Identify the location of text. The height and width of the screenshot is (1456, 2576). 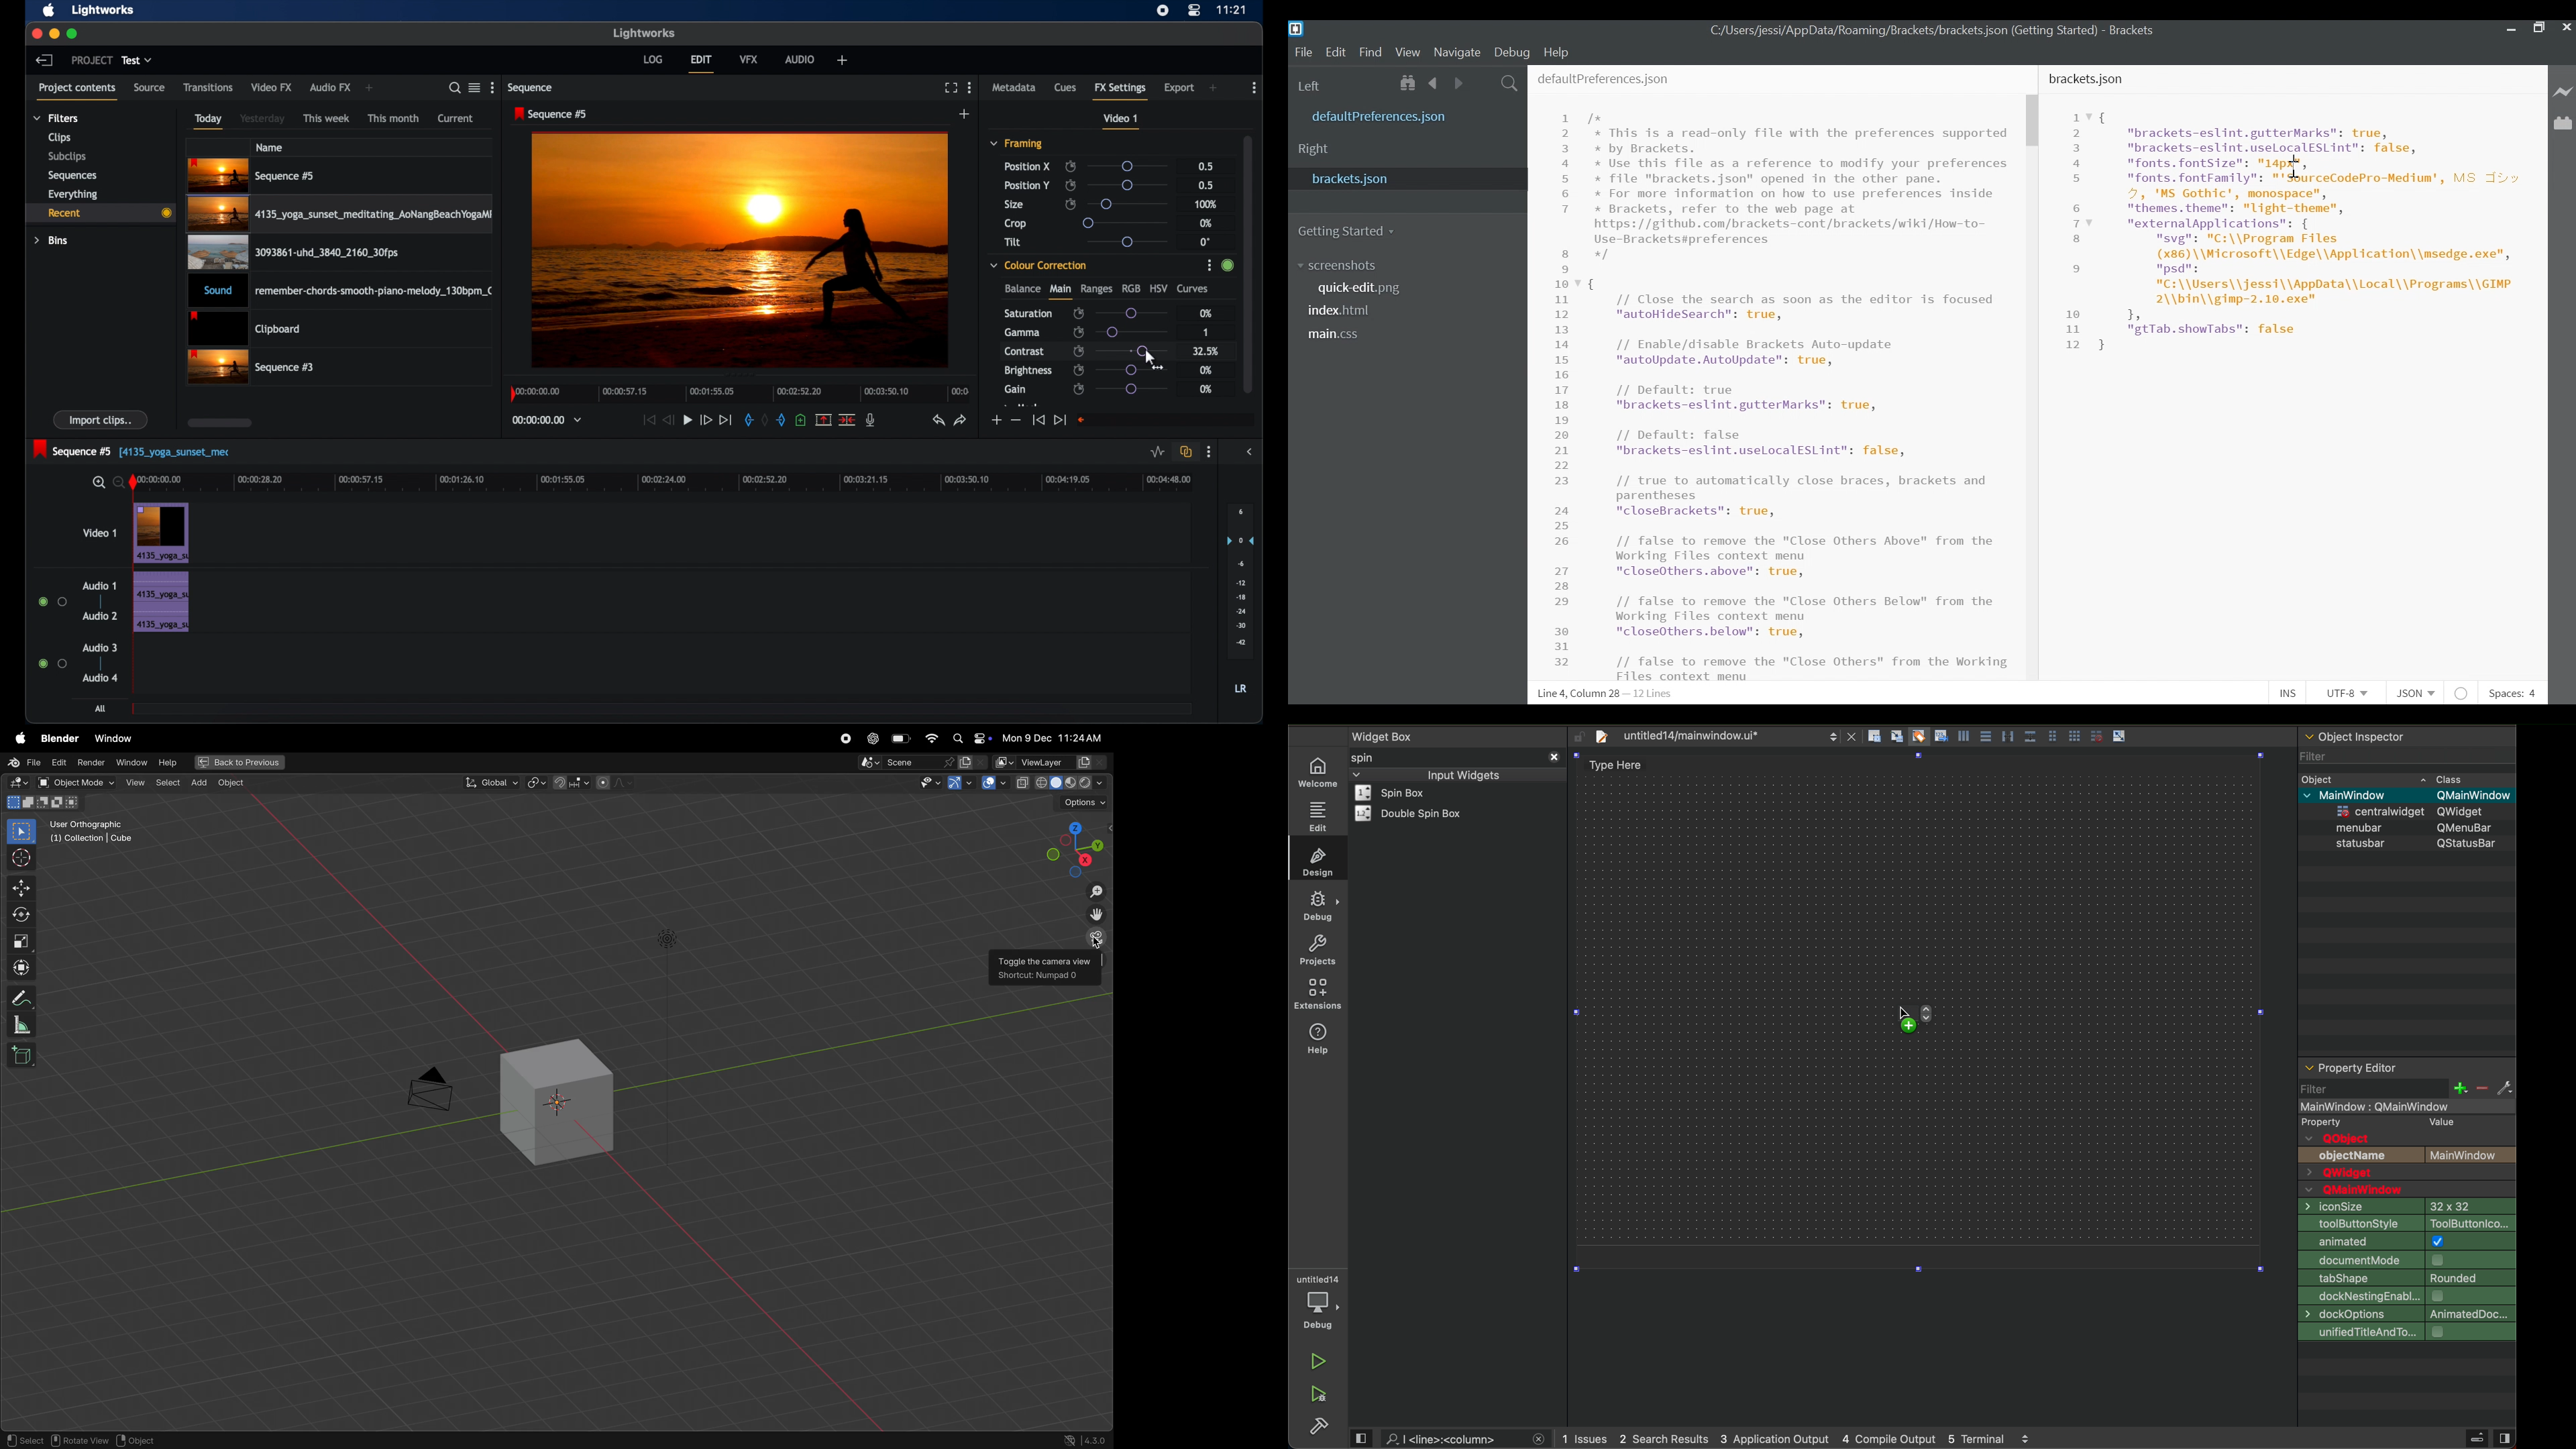
(2334, 1121).